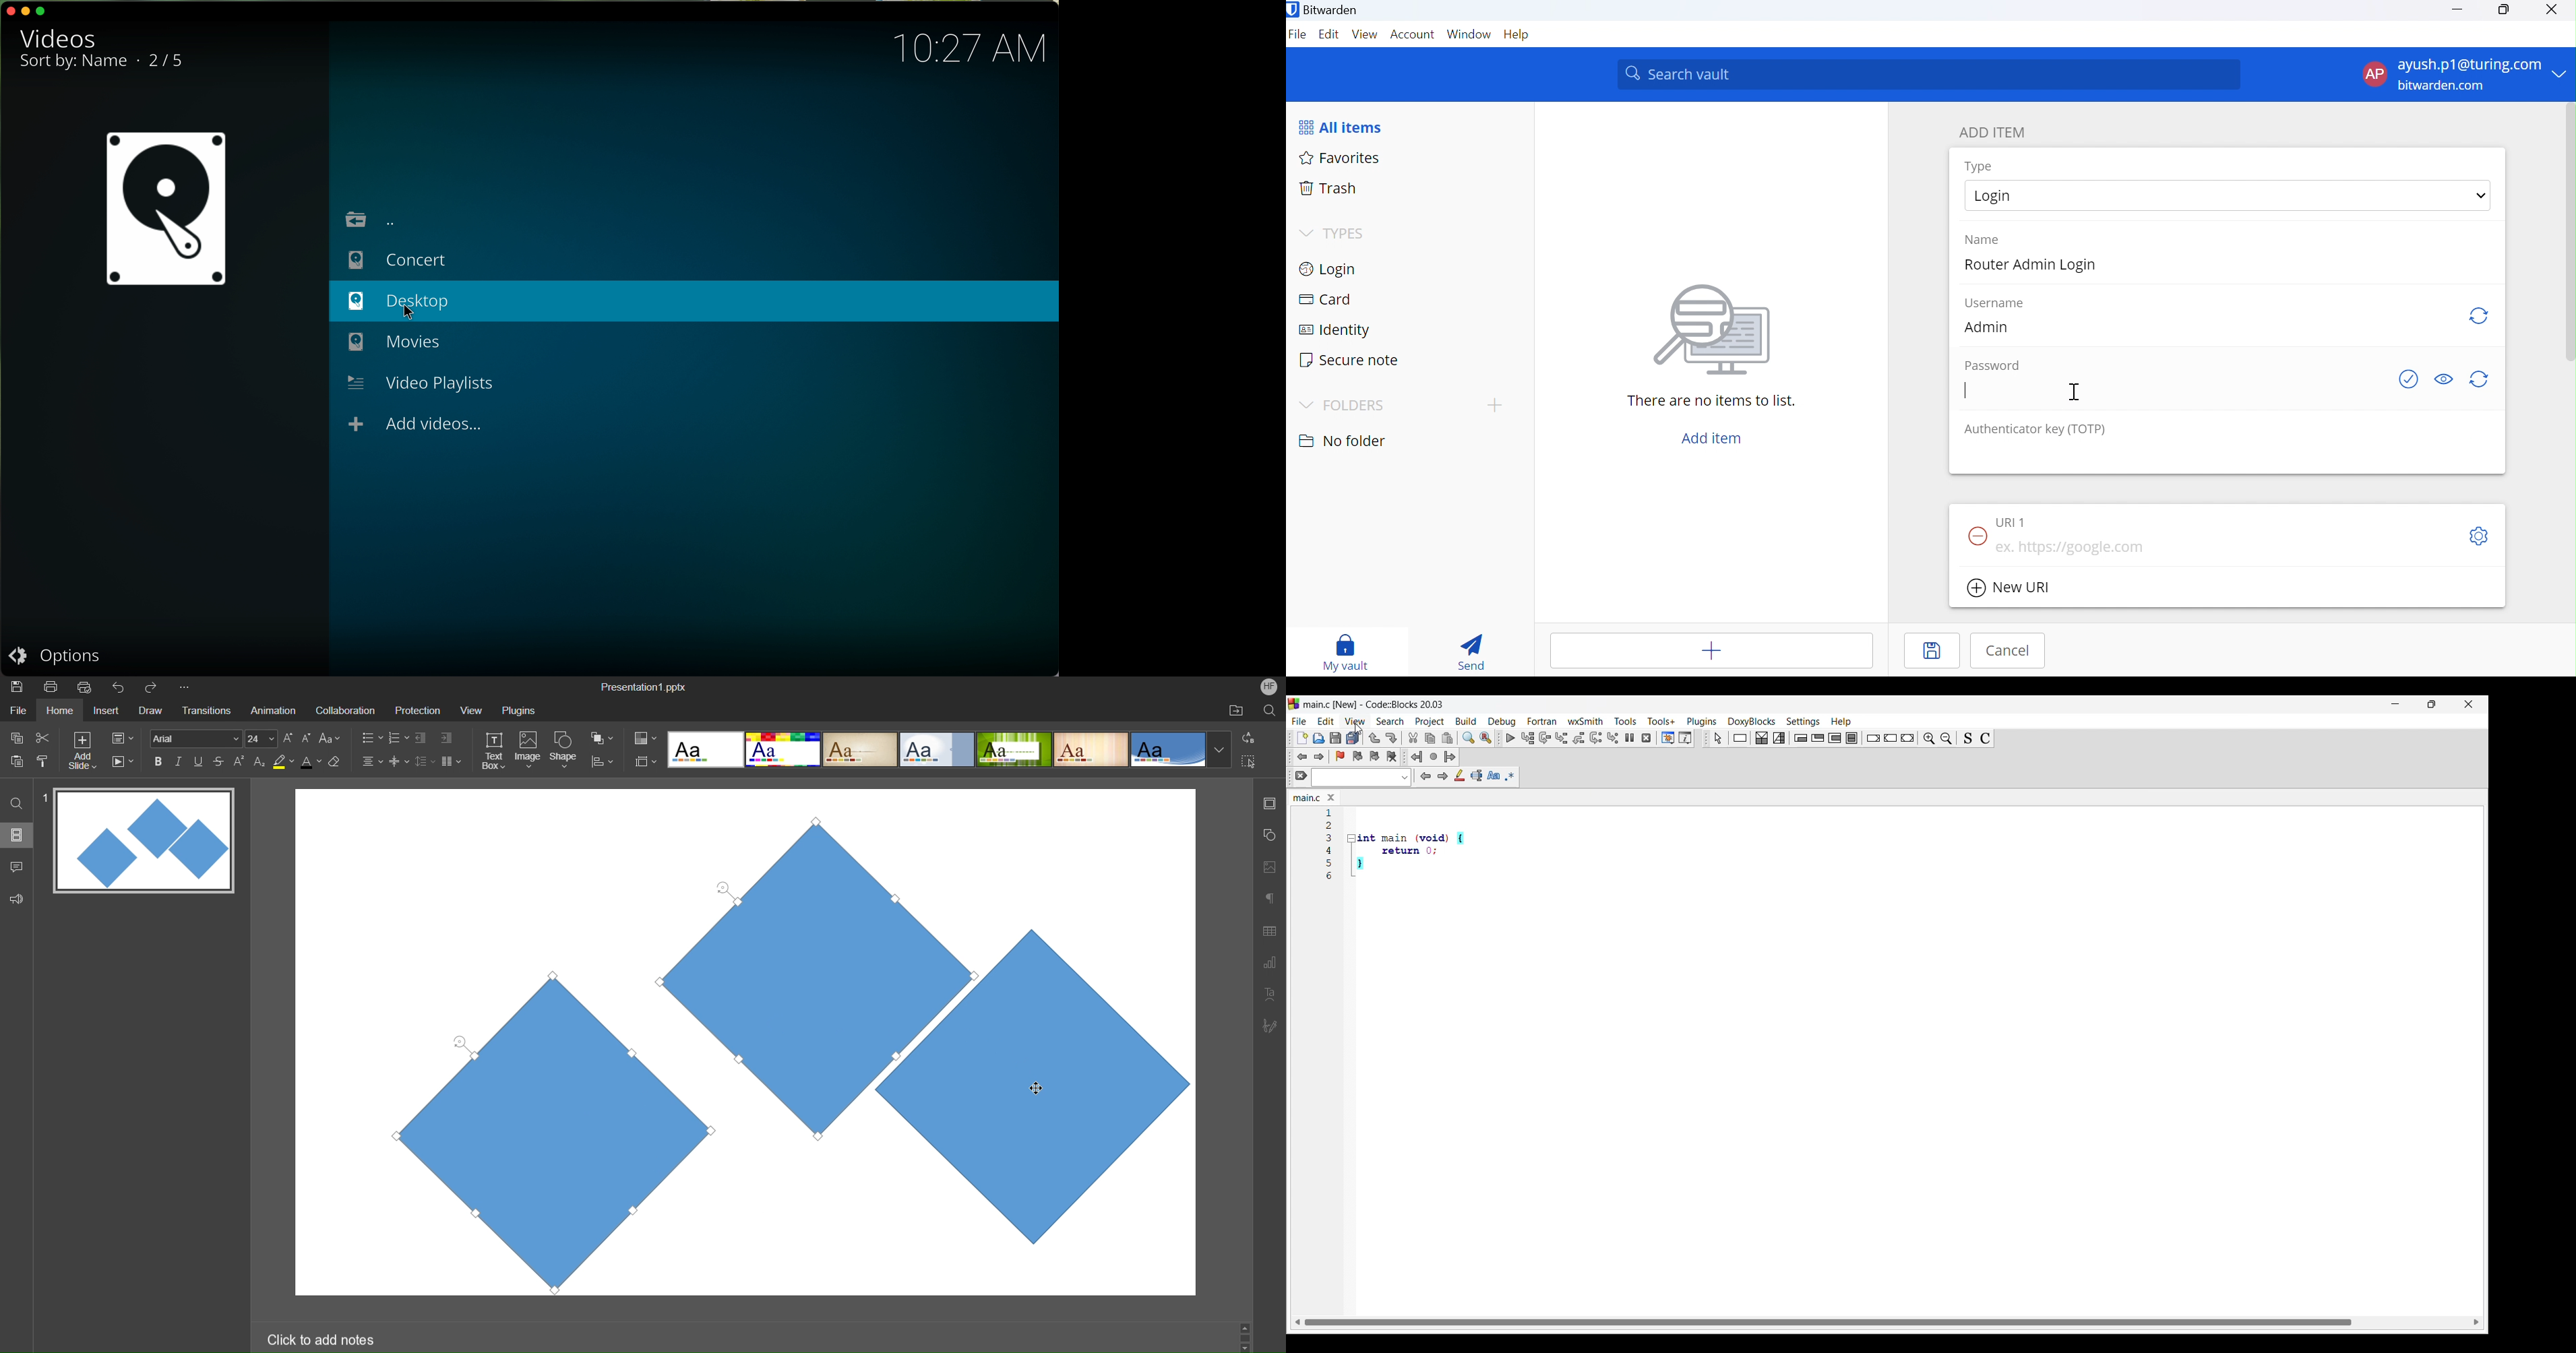 This screenshot has height=1372, width=2576. I want to click on Insert, so click(105, 711).